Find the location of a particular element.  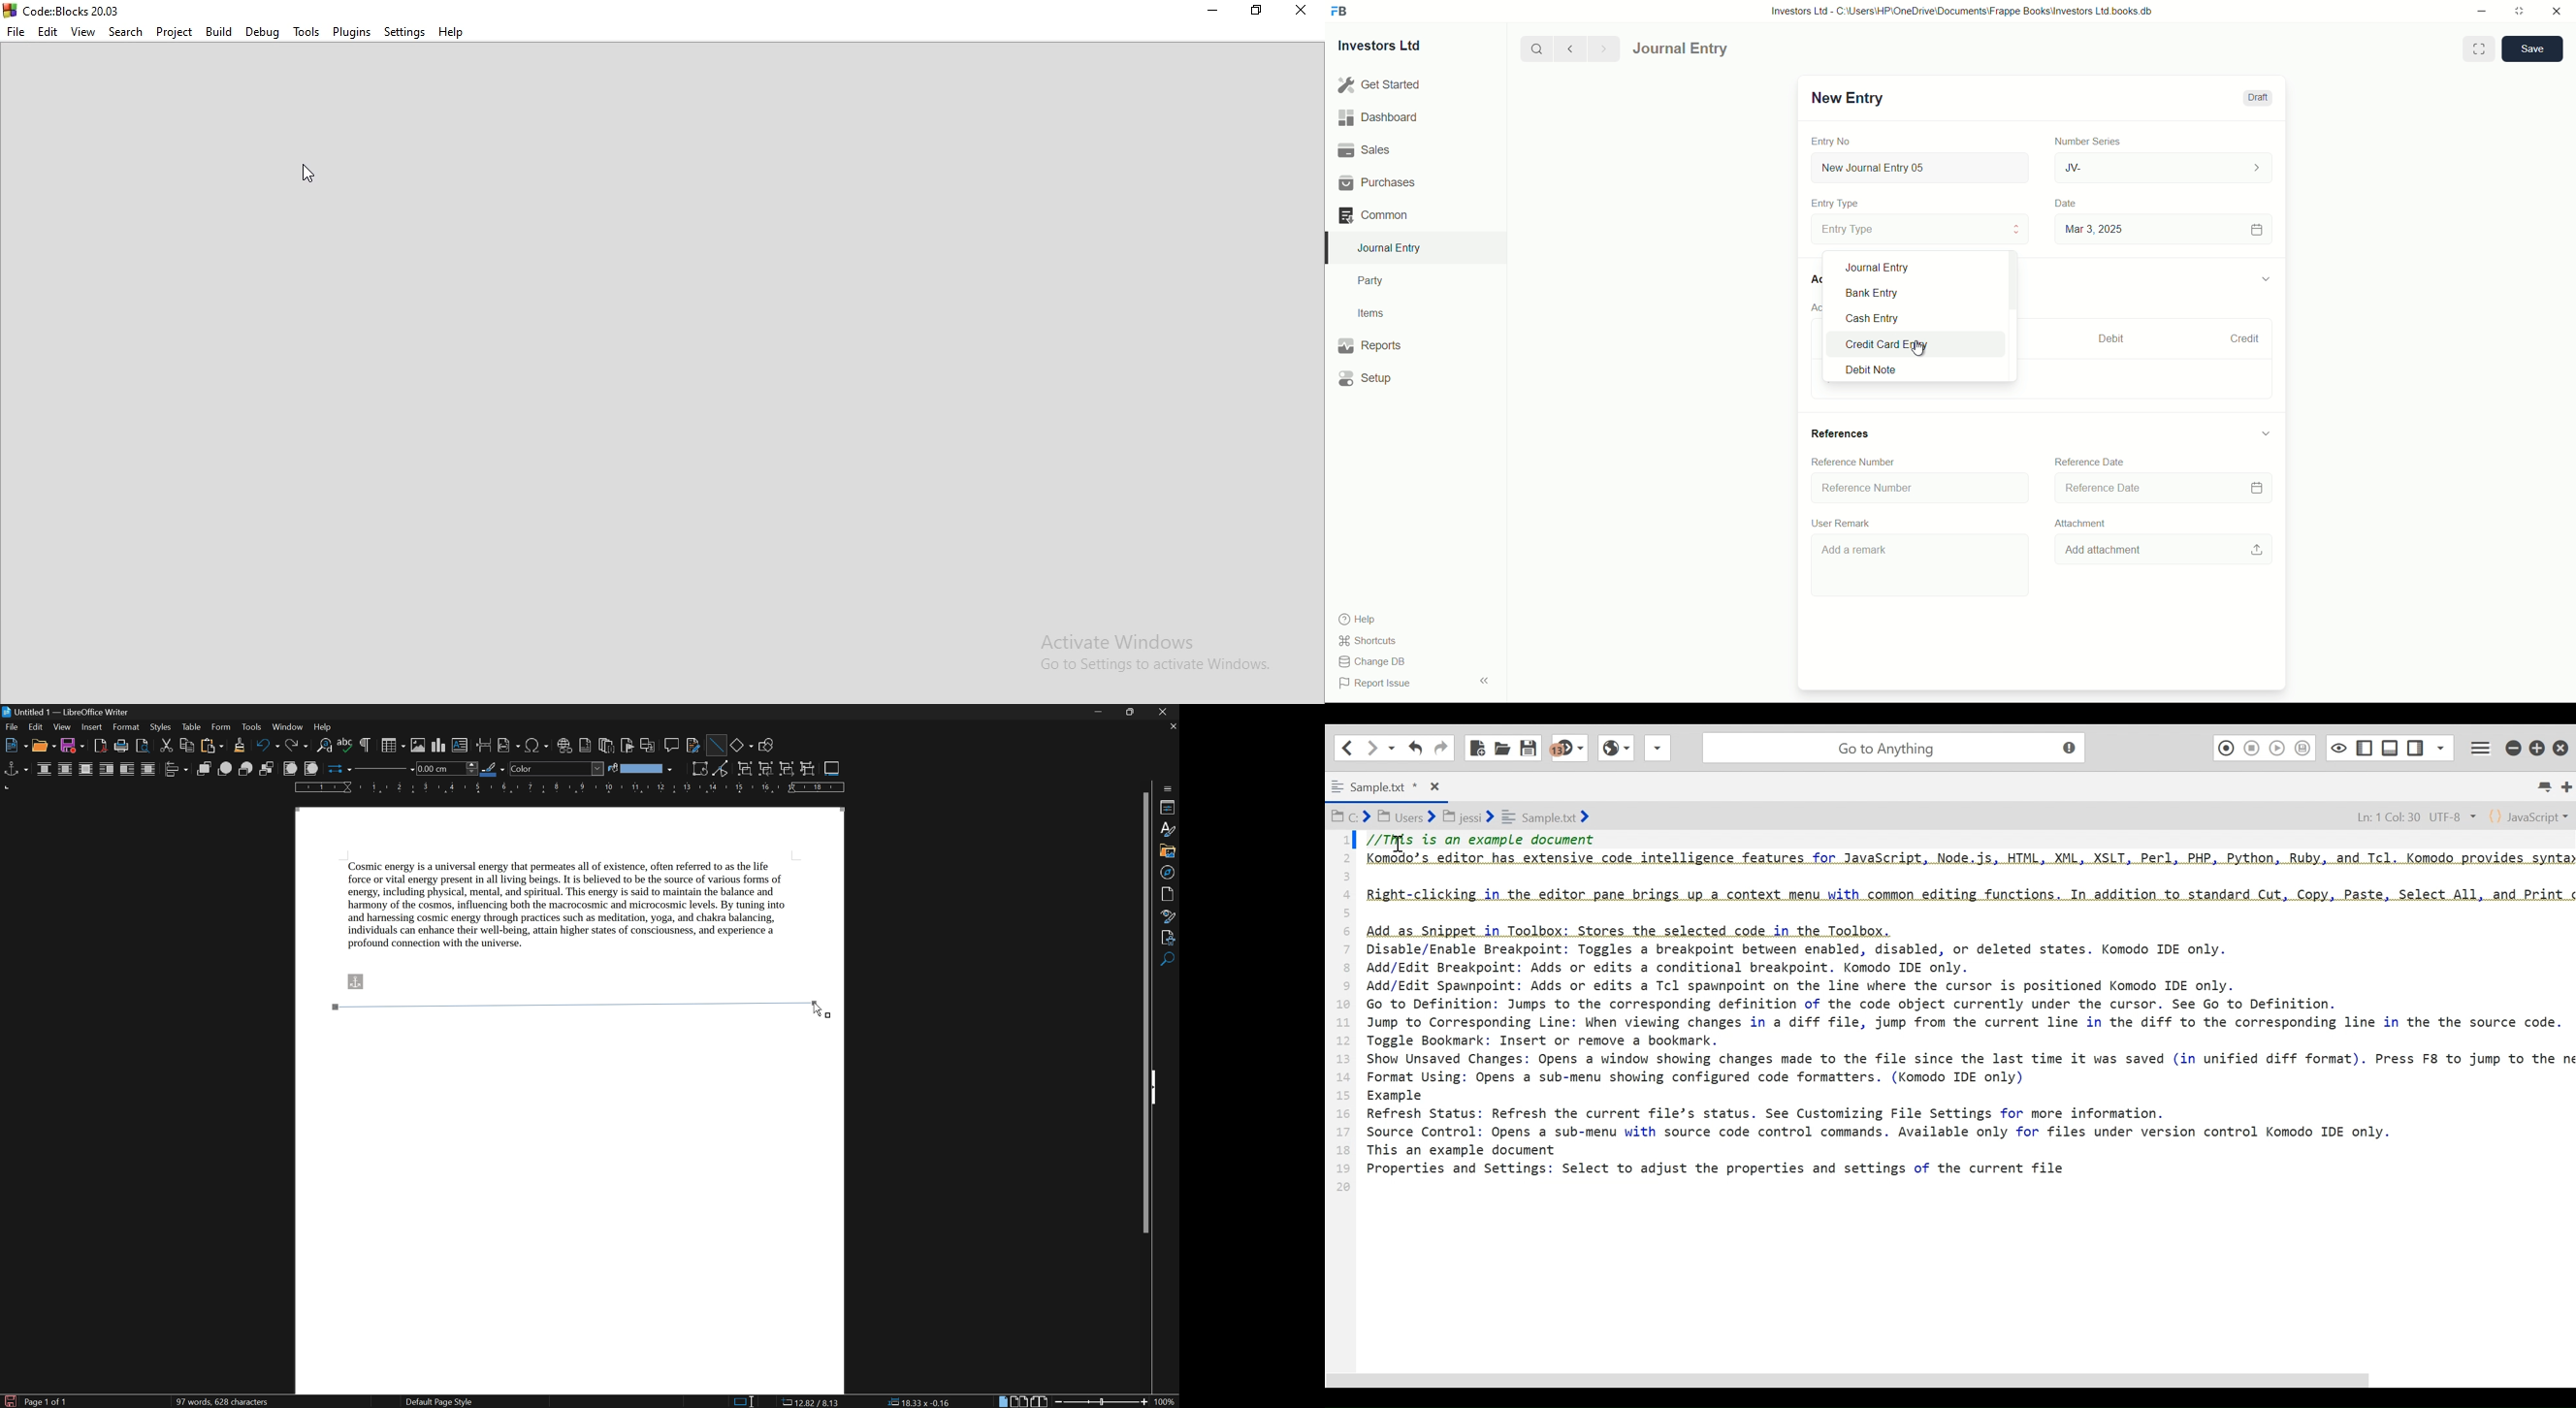

select start and end arrowheads lines is located at coordinates (336, 769).